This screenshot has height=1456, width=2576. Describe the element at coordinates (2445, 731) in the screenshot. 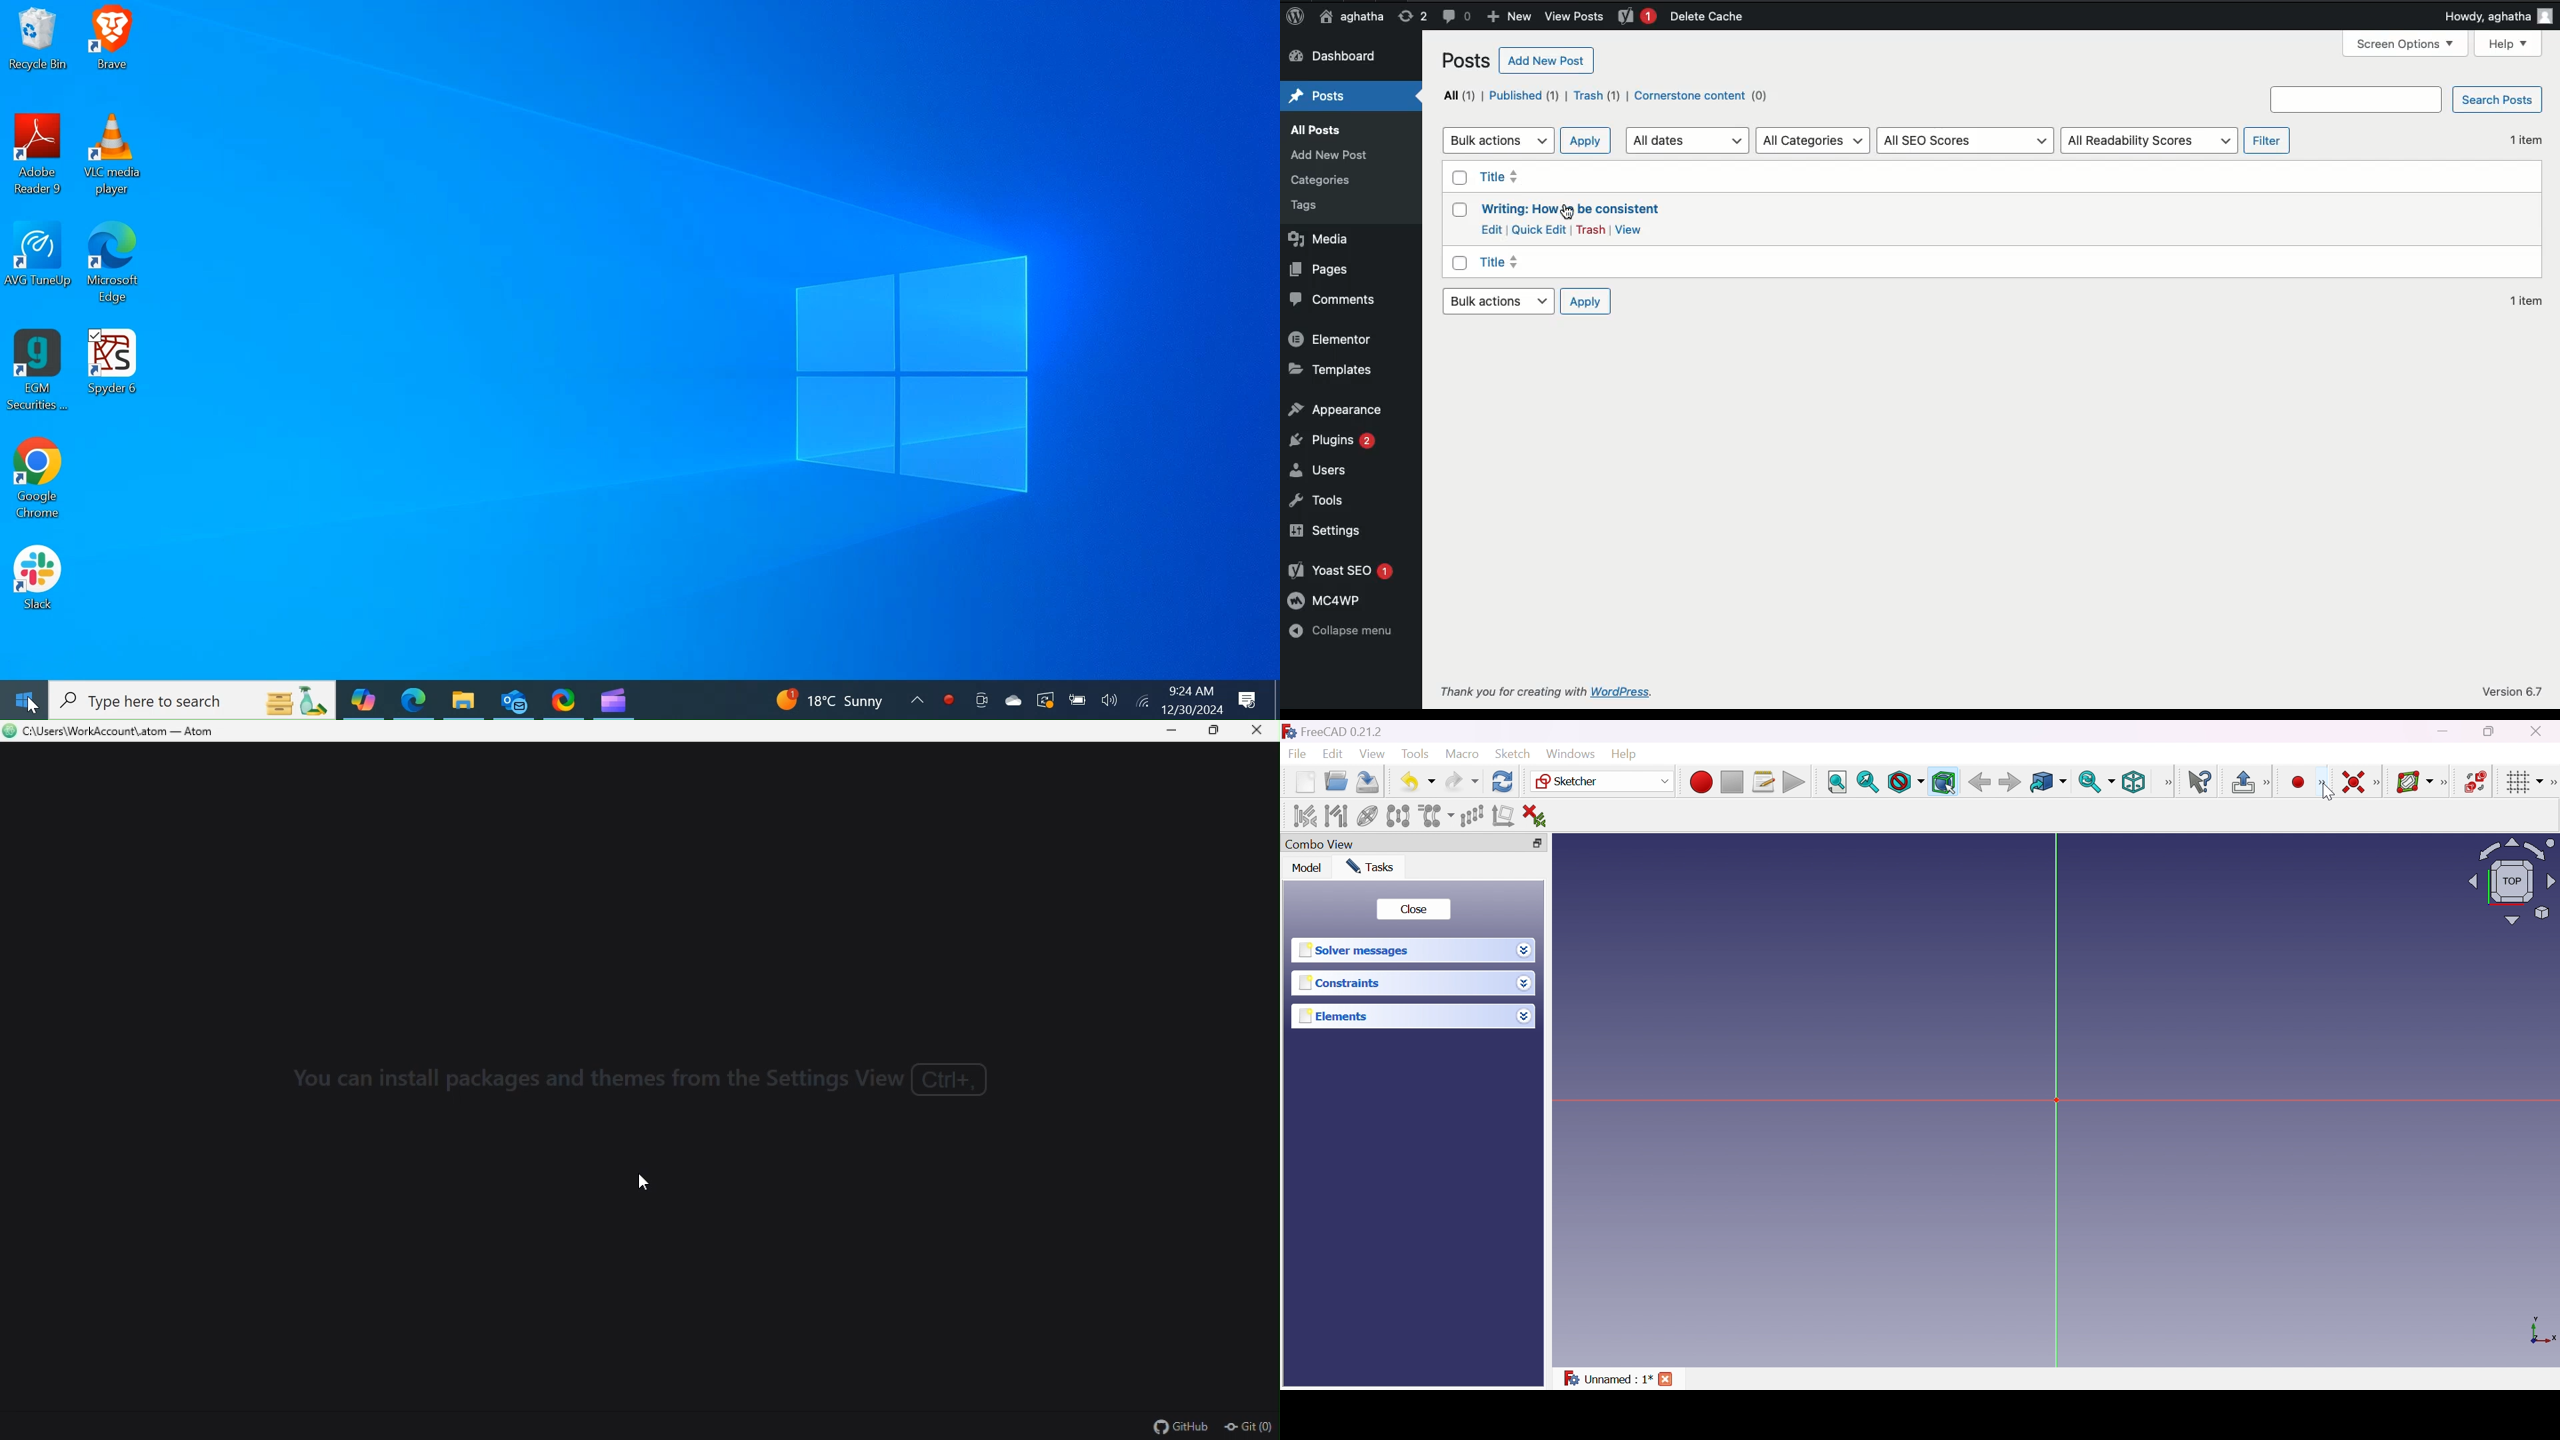

I see `Minimize` at that location.